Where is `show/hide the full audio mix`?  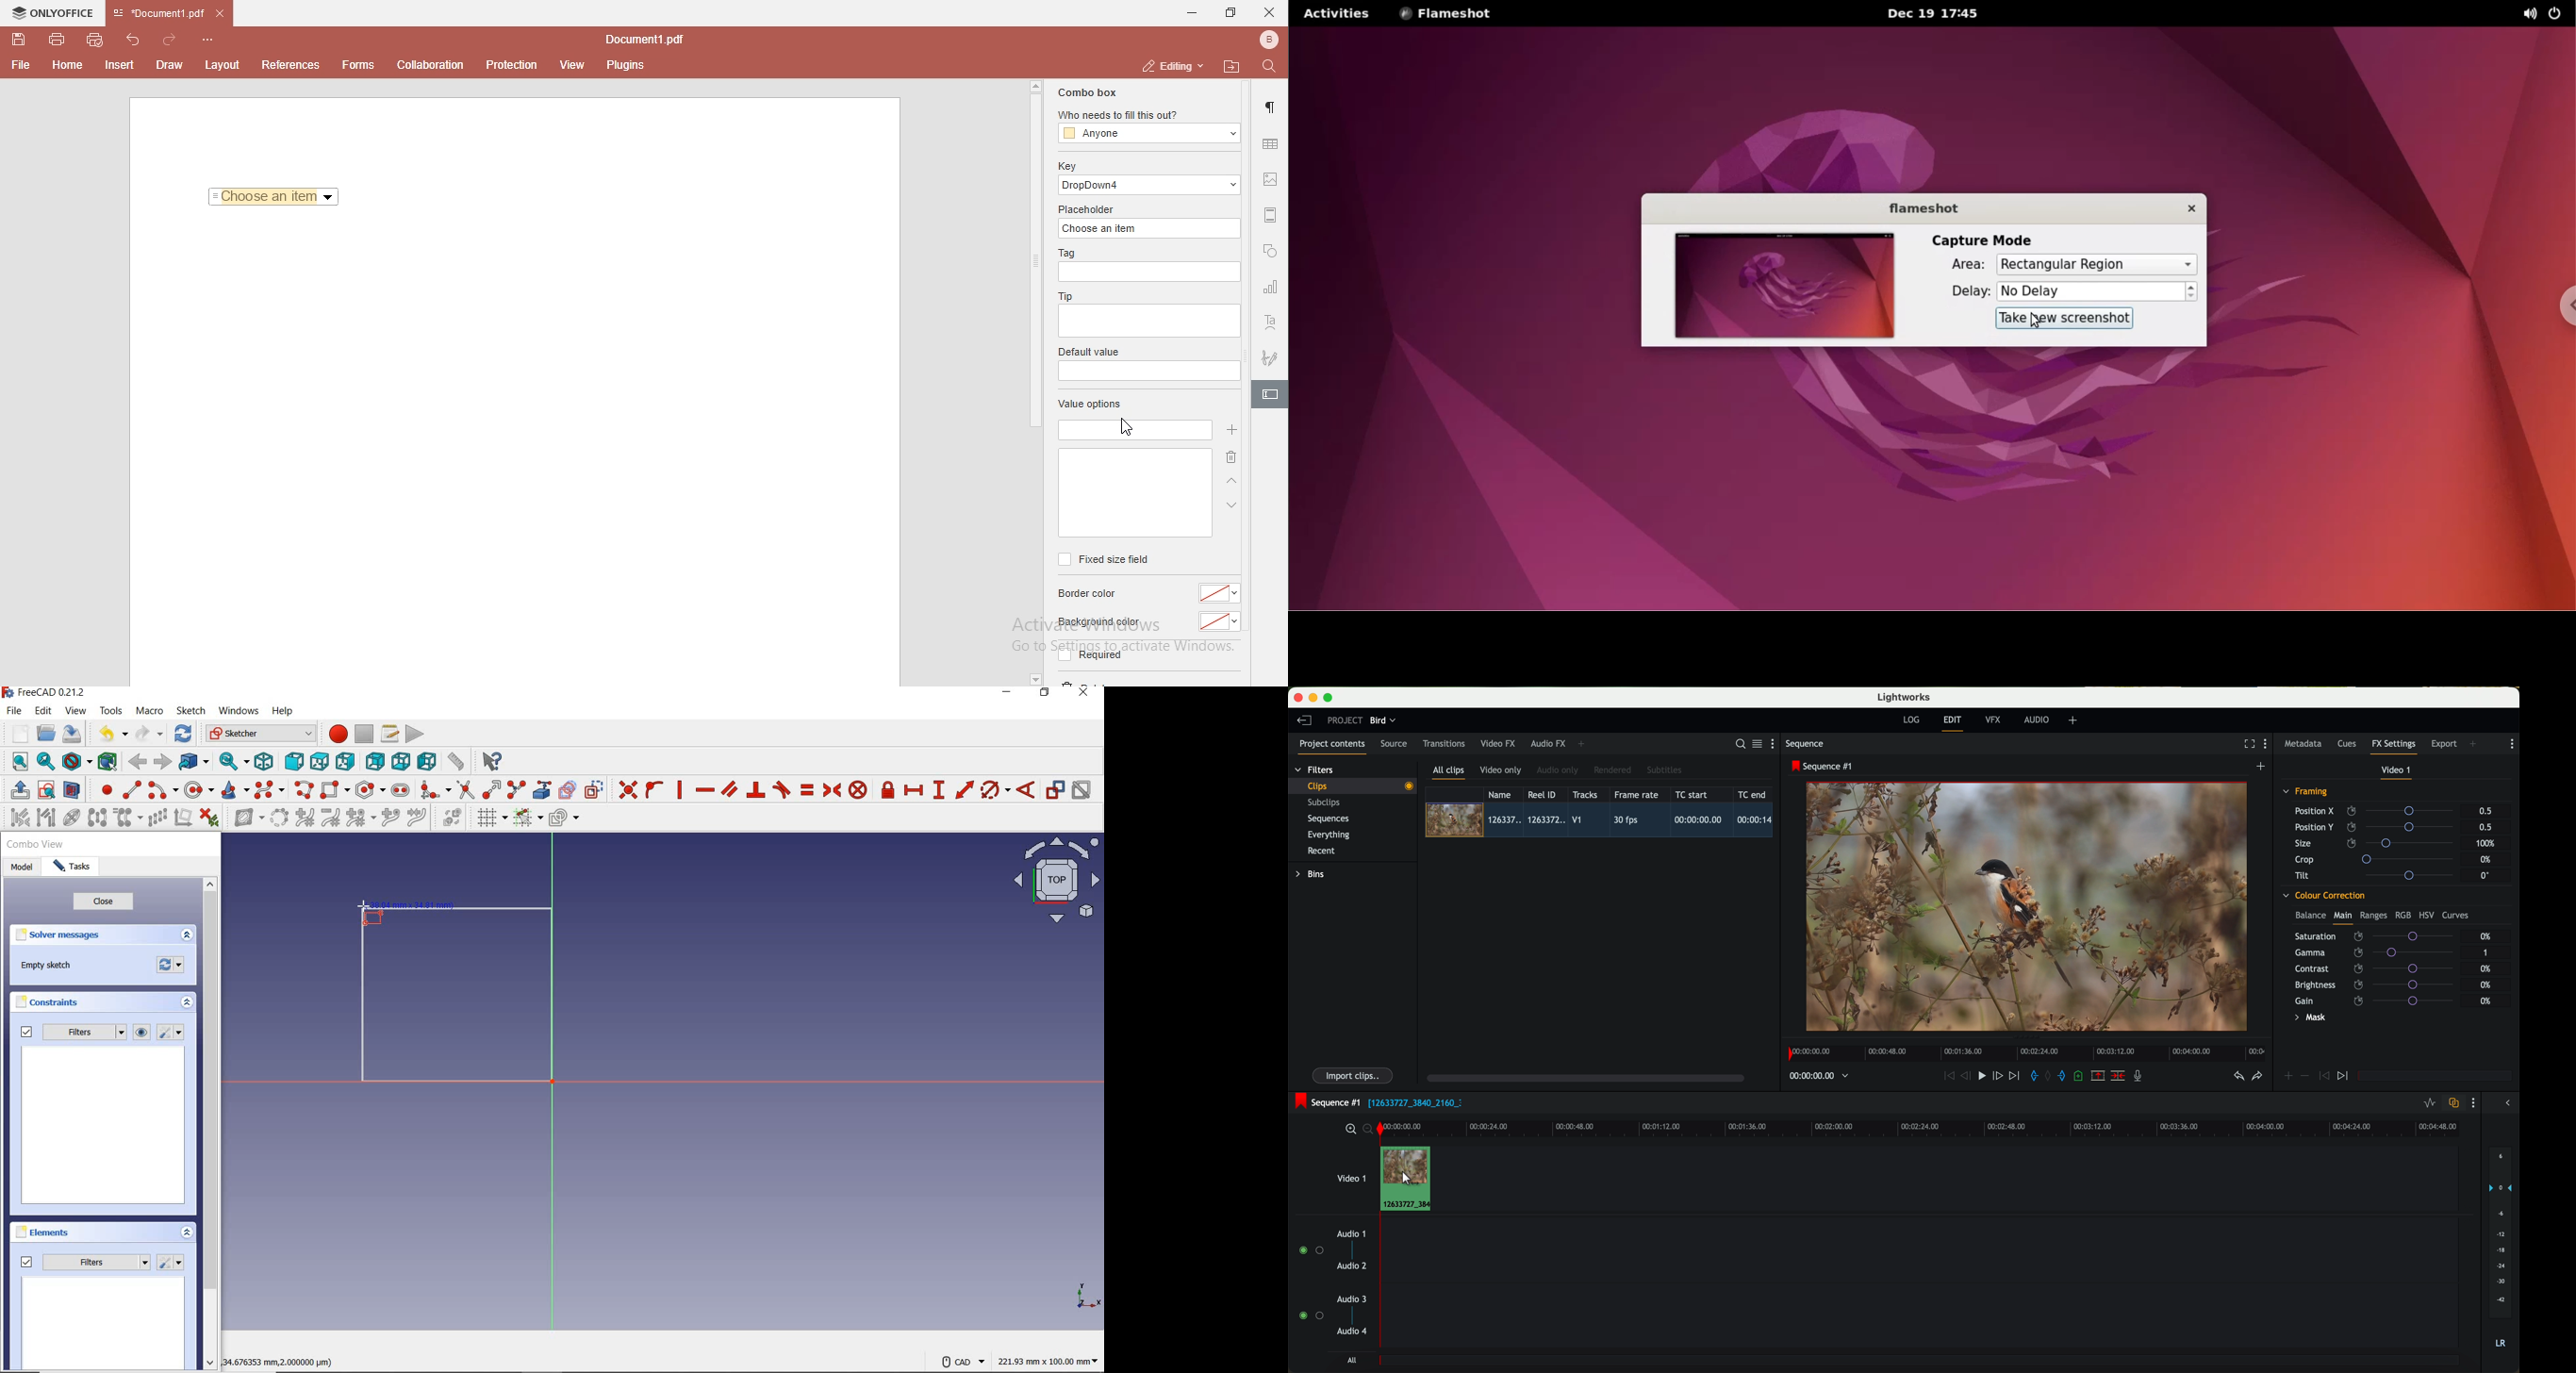 show/hide the full audio mix is located at coordinates (2505, 1103).